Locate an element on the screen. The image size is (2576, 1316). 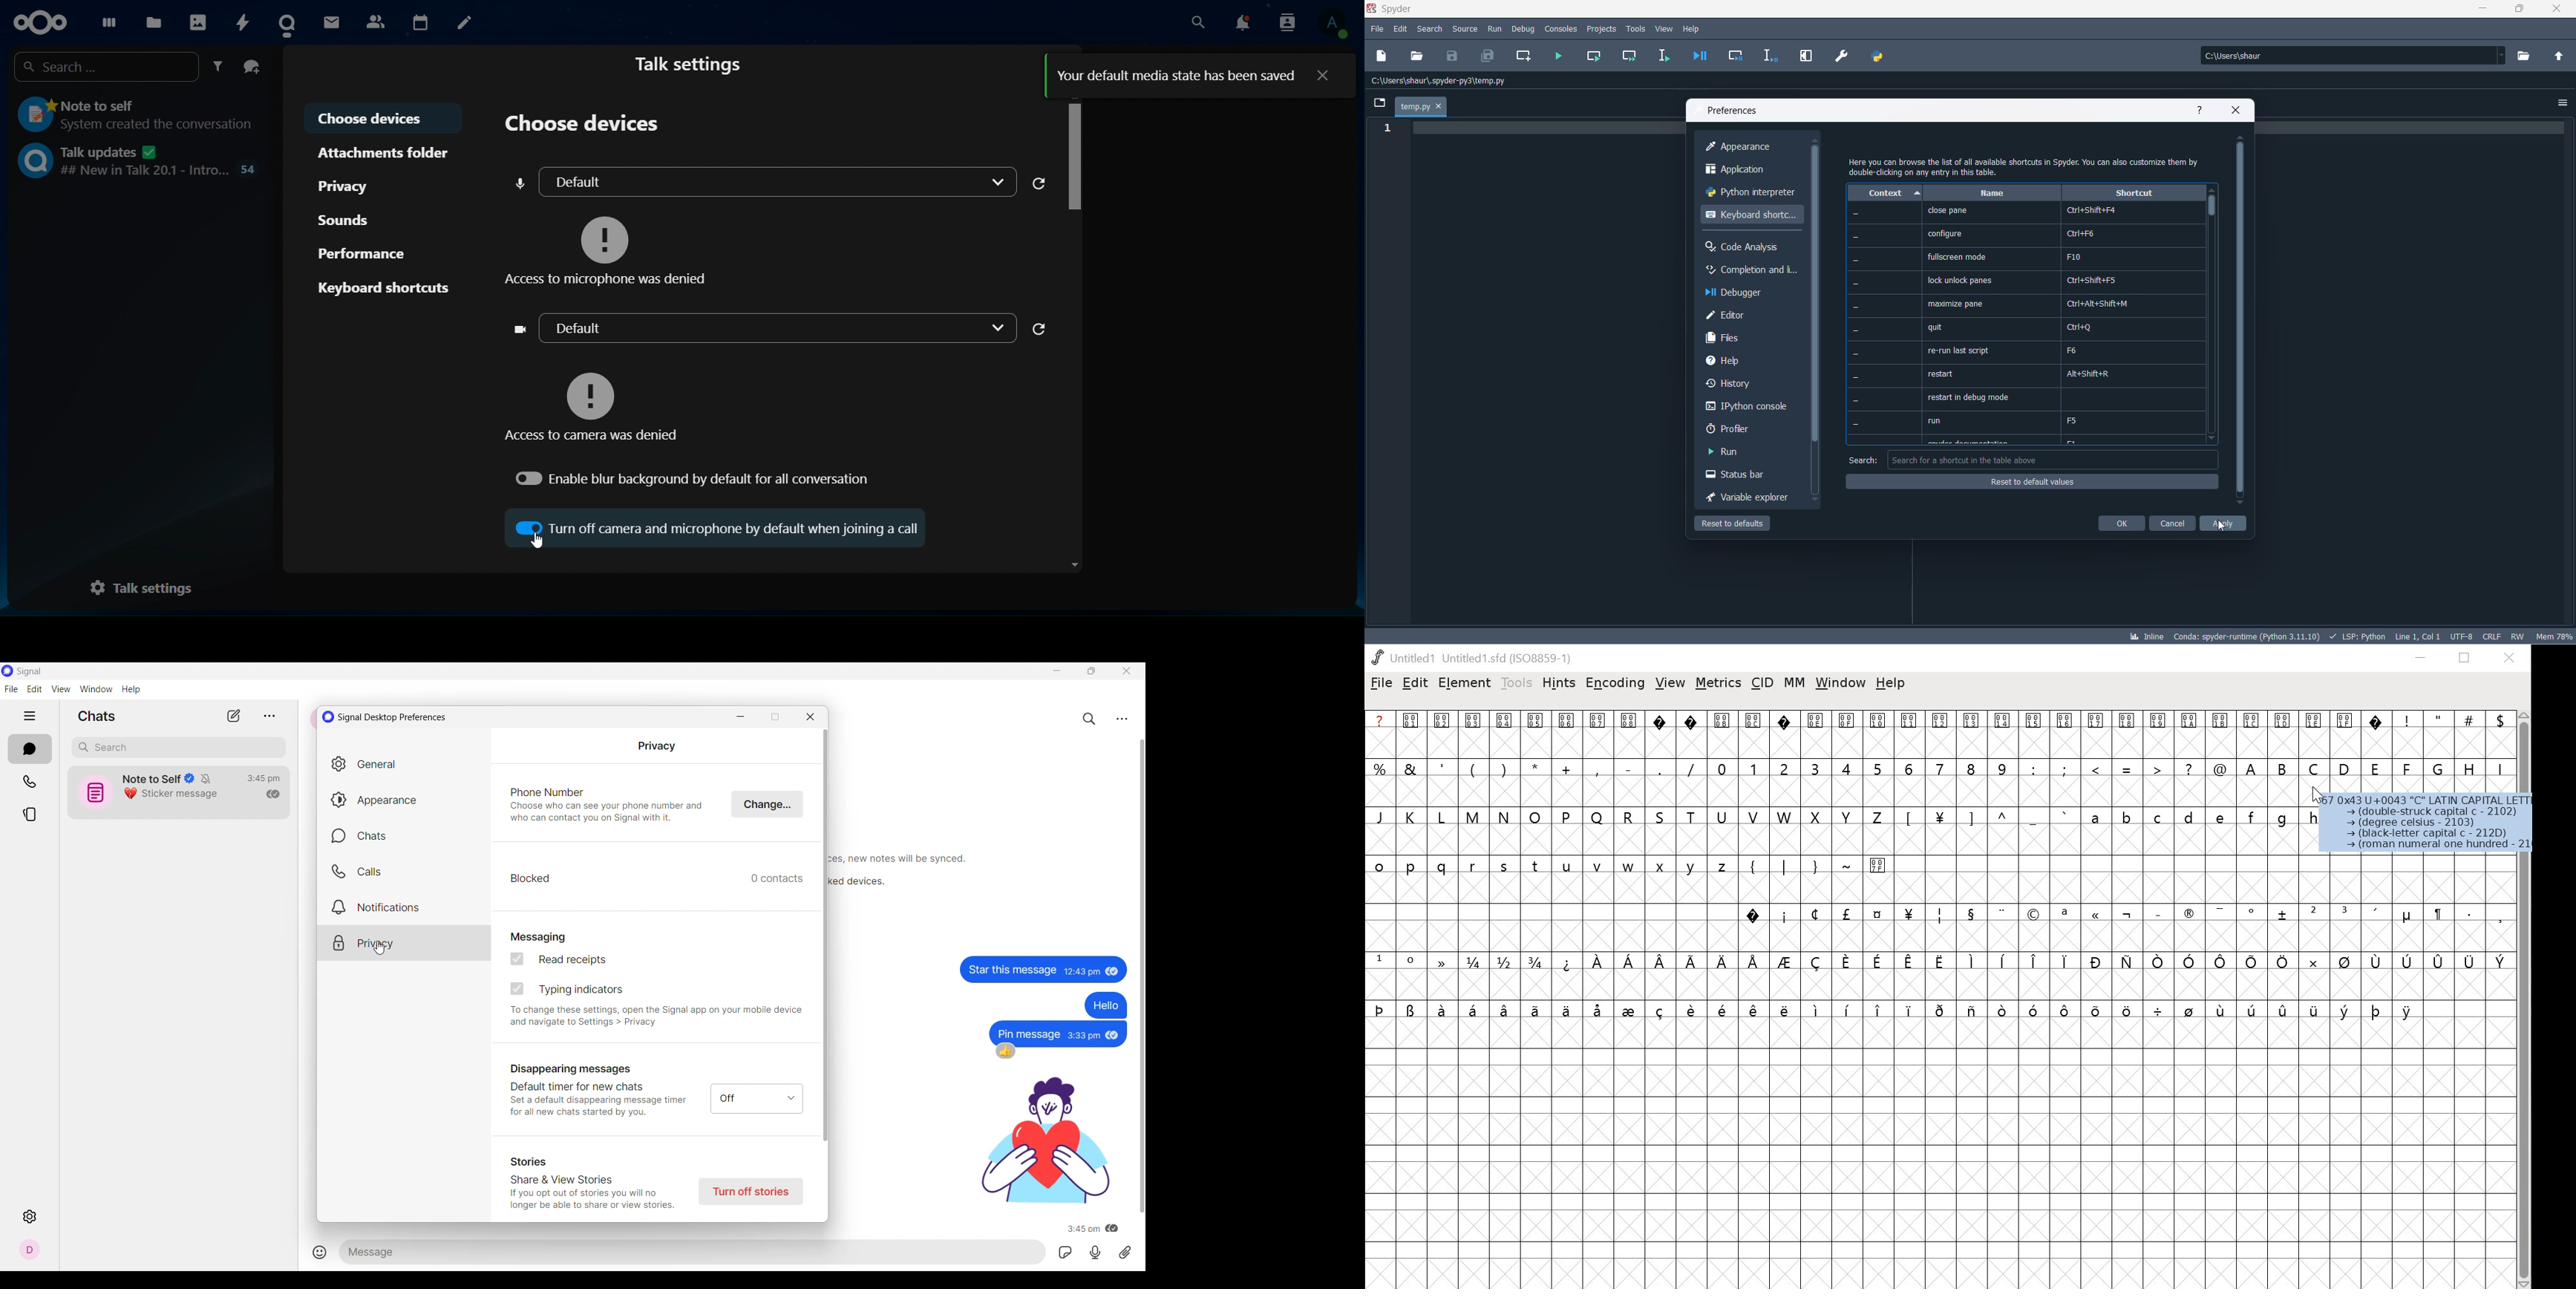
privacy is located at coordinates (351, 184).